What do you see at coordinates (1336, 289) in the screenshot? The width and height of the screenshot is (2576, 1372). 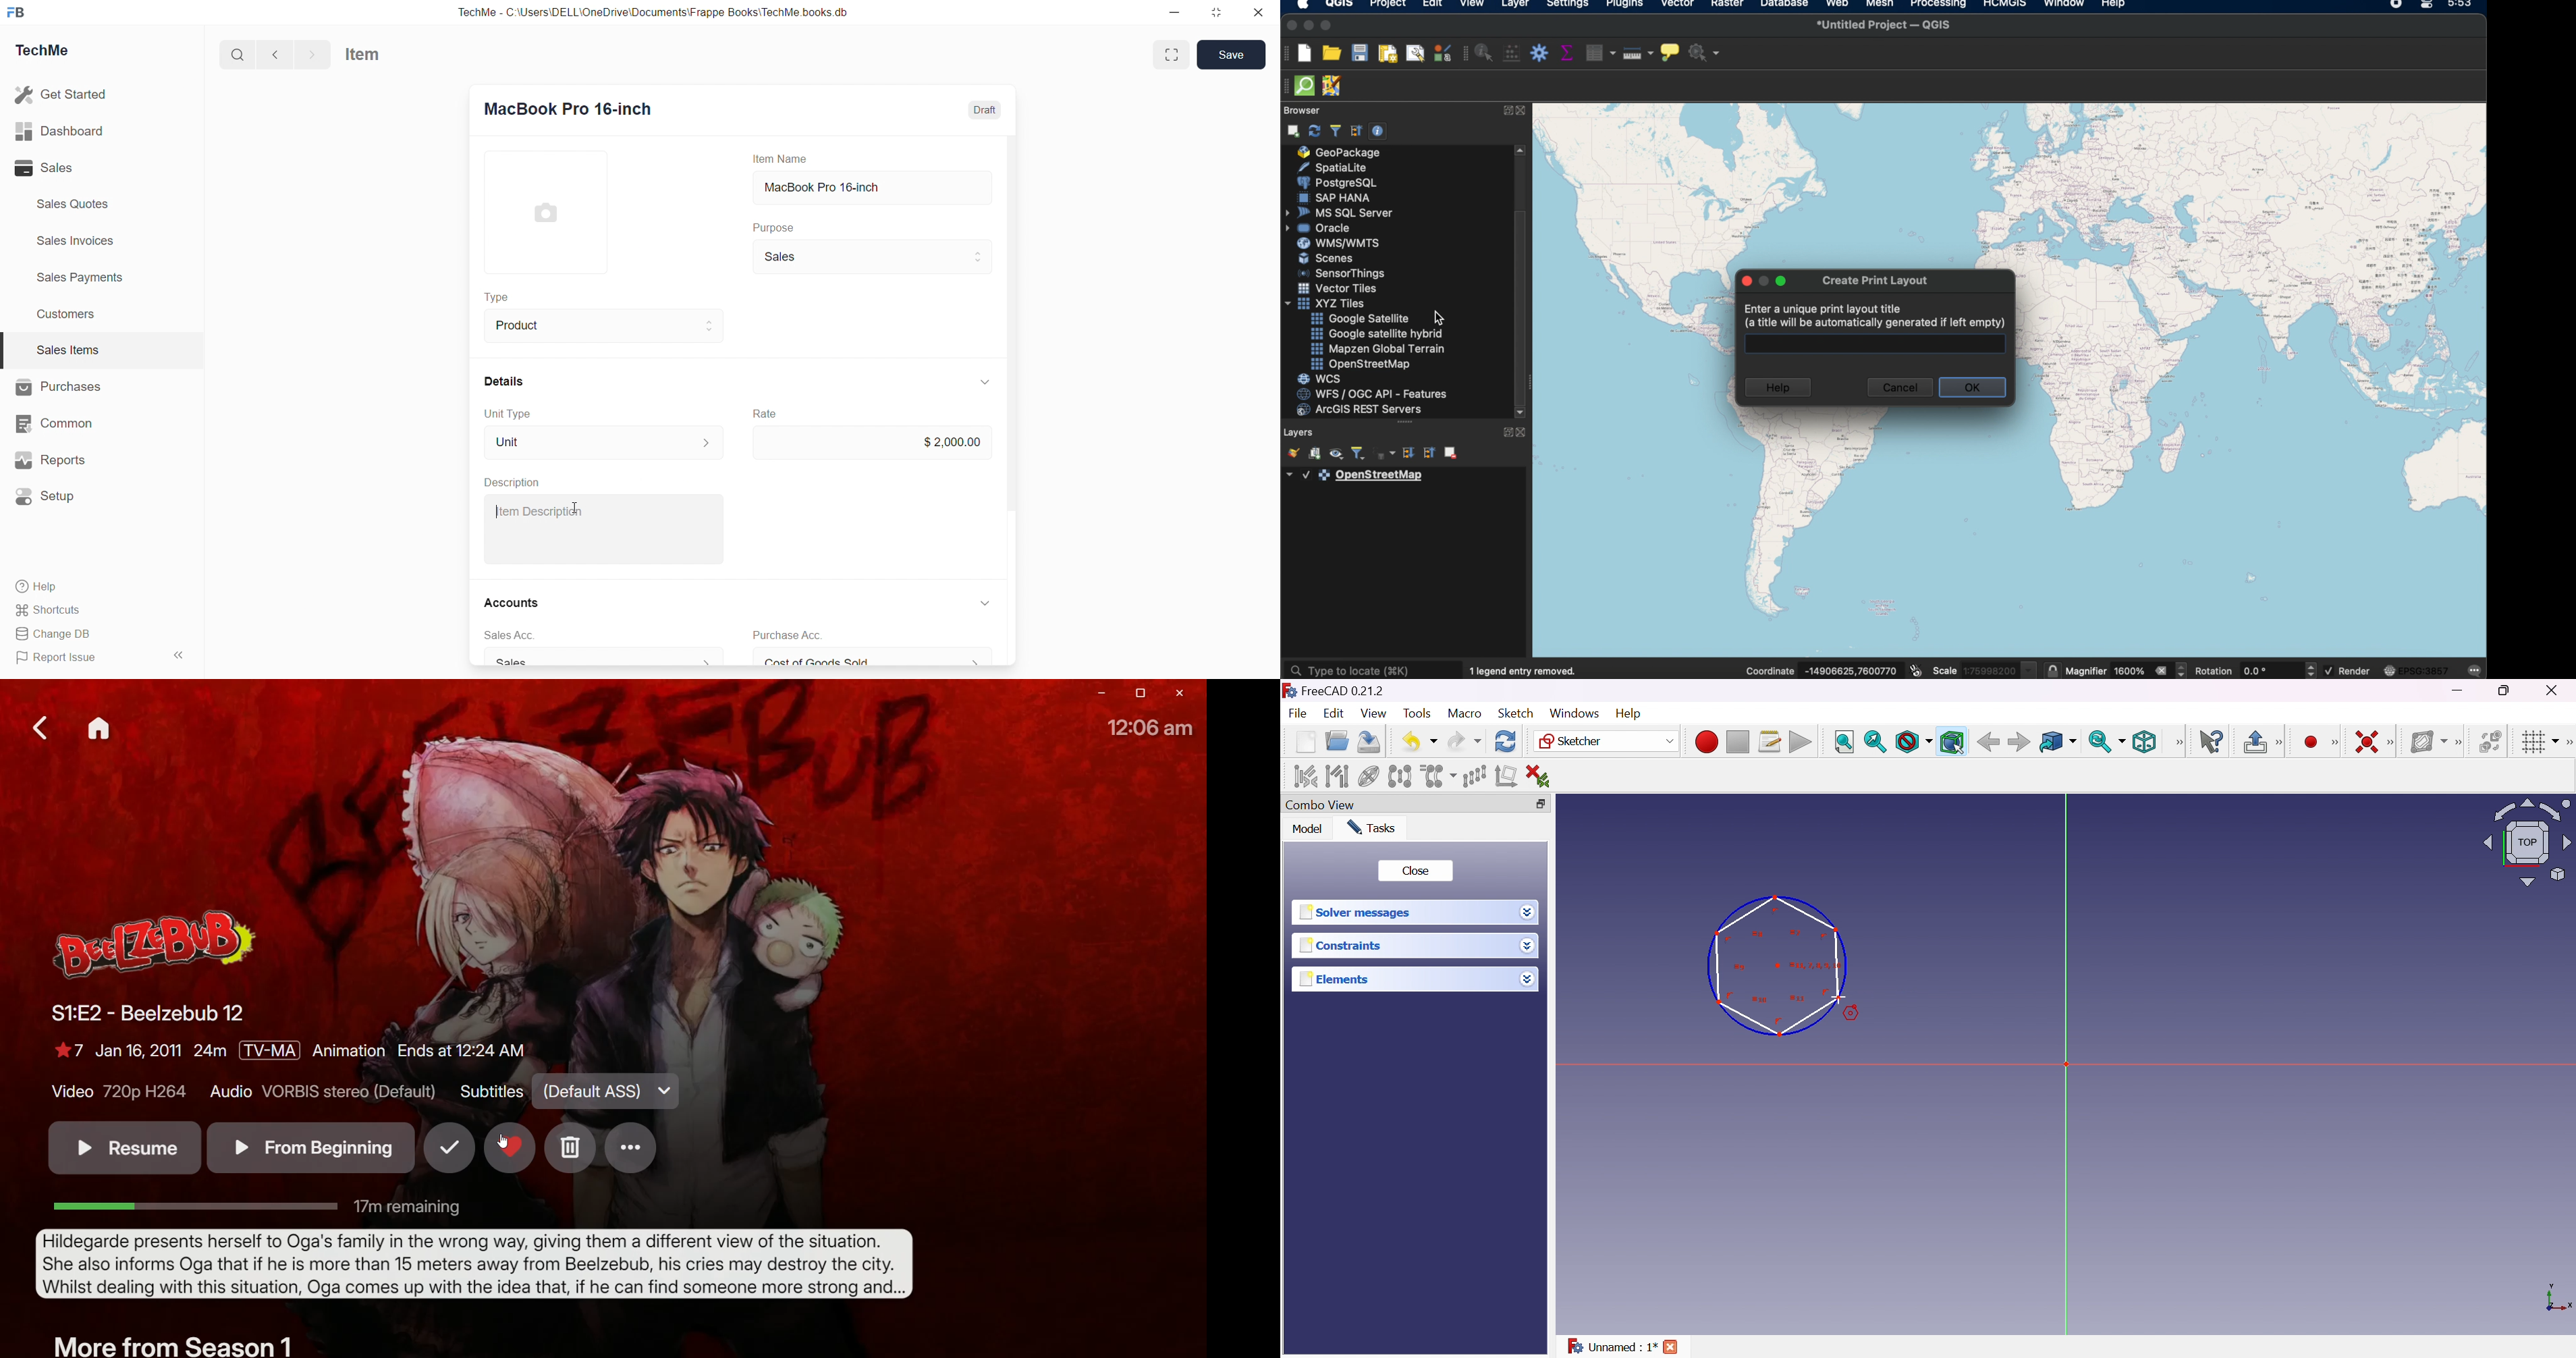 I see `vector tiles` at bounding box center [1336, 289].